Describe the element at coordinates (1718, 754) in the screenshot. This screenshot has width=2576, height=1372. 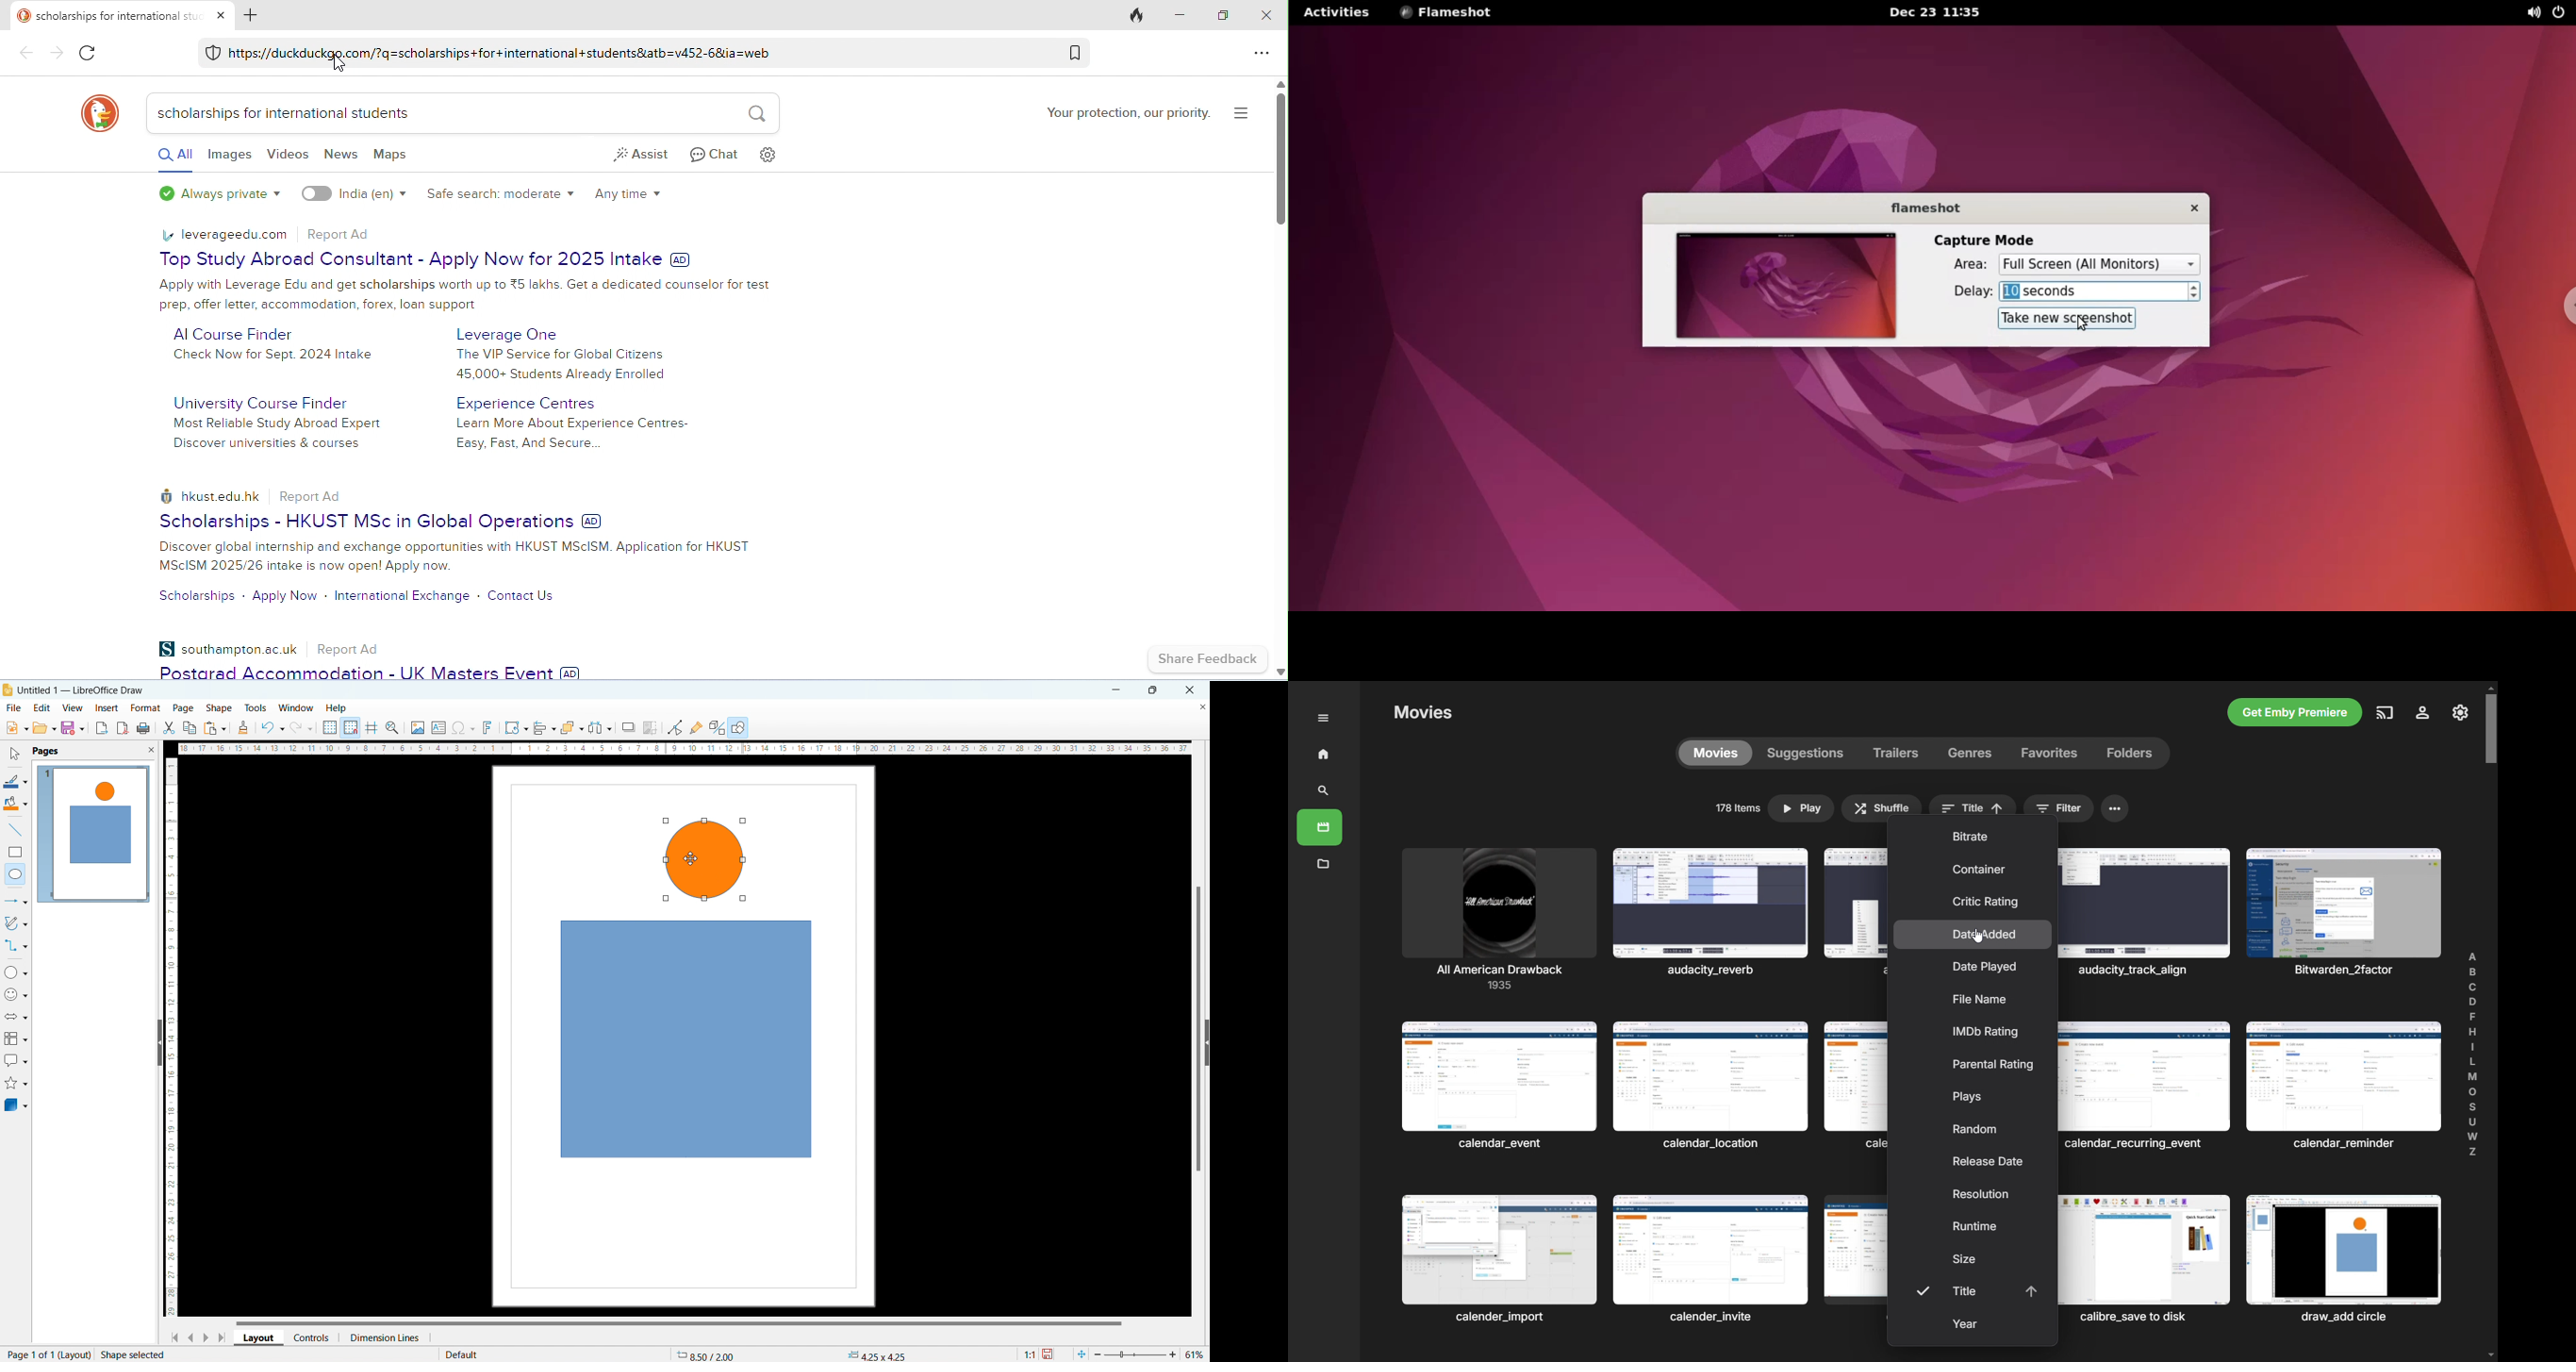
I see `movies` at that location.